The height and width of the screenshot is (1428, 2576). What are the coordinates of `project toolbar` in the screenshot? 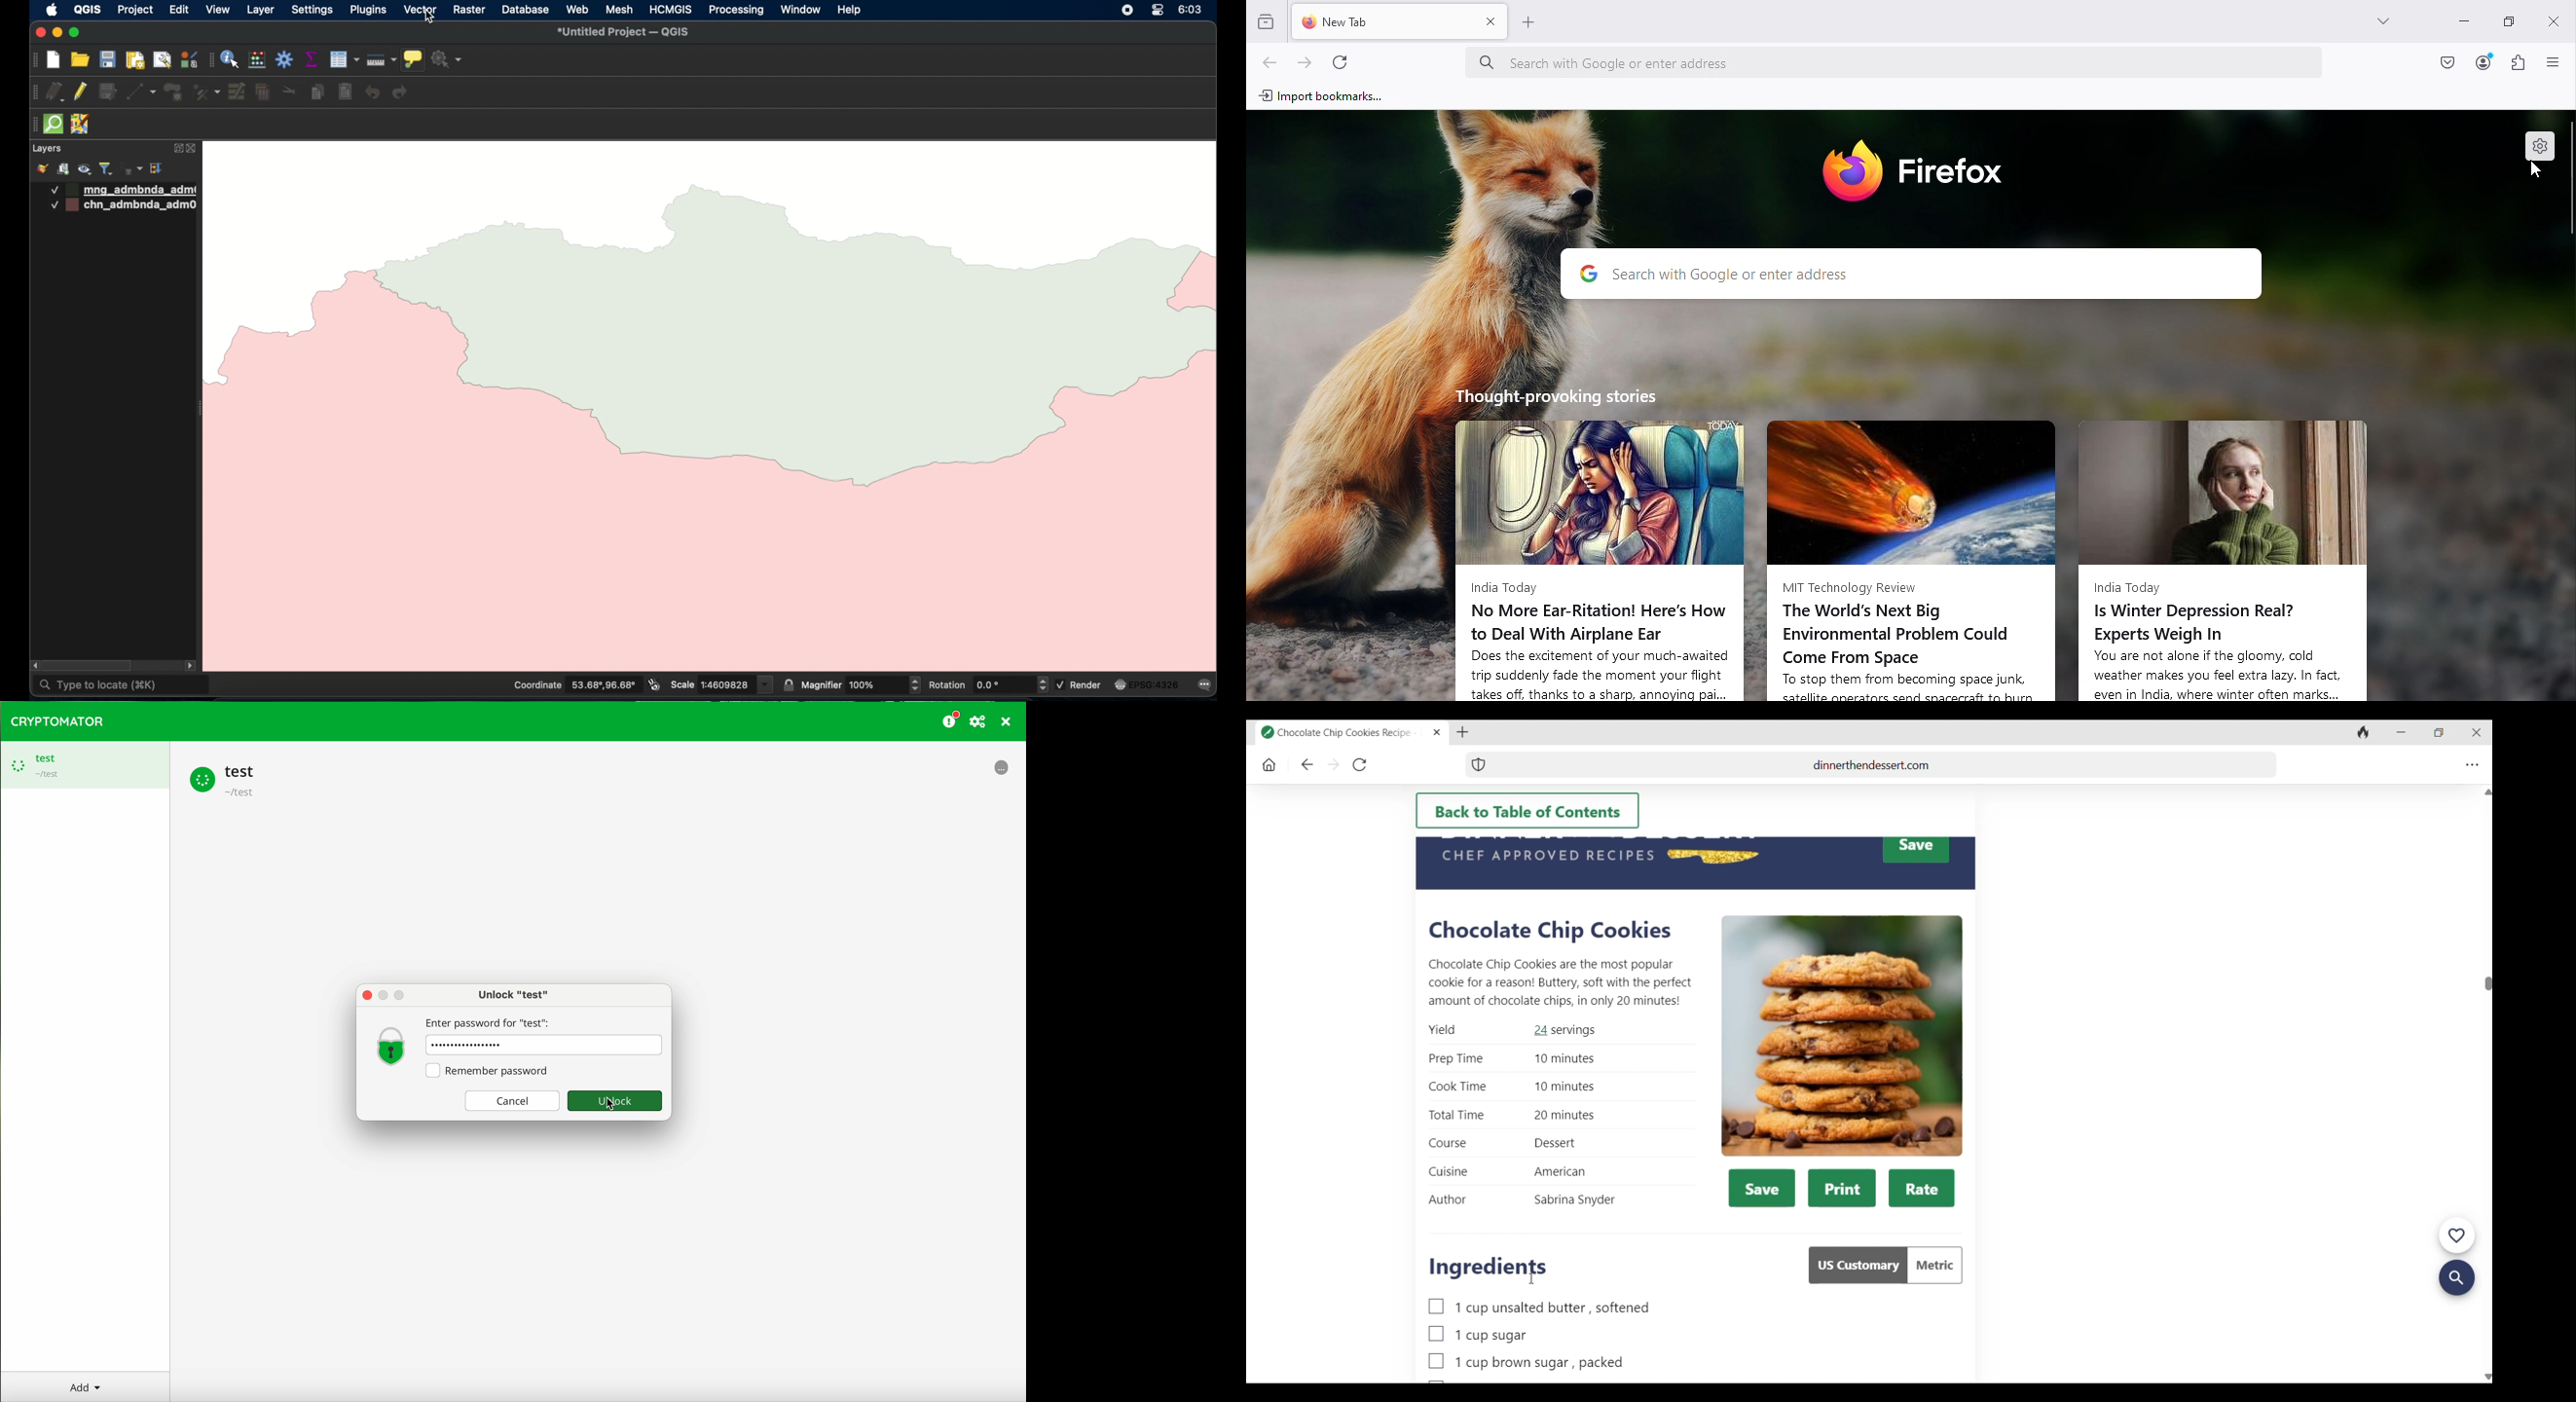 It's located at (33, 60).